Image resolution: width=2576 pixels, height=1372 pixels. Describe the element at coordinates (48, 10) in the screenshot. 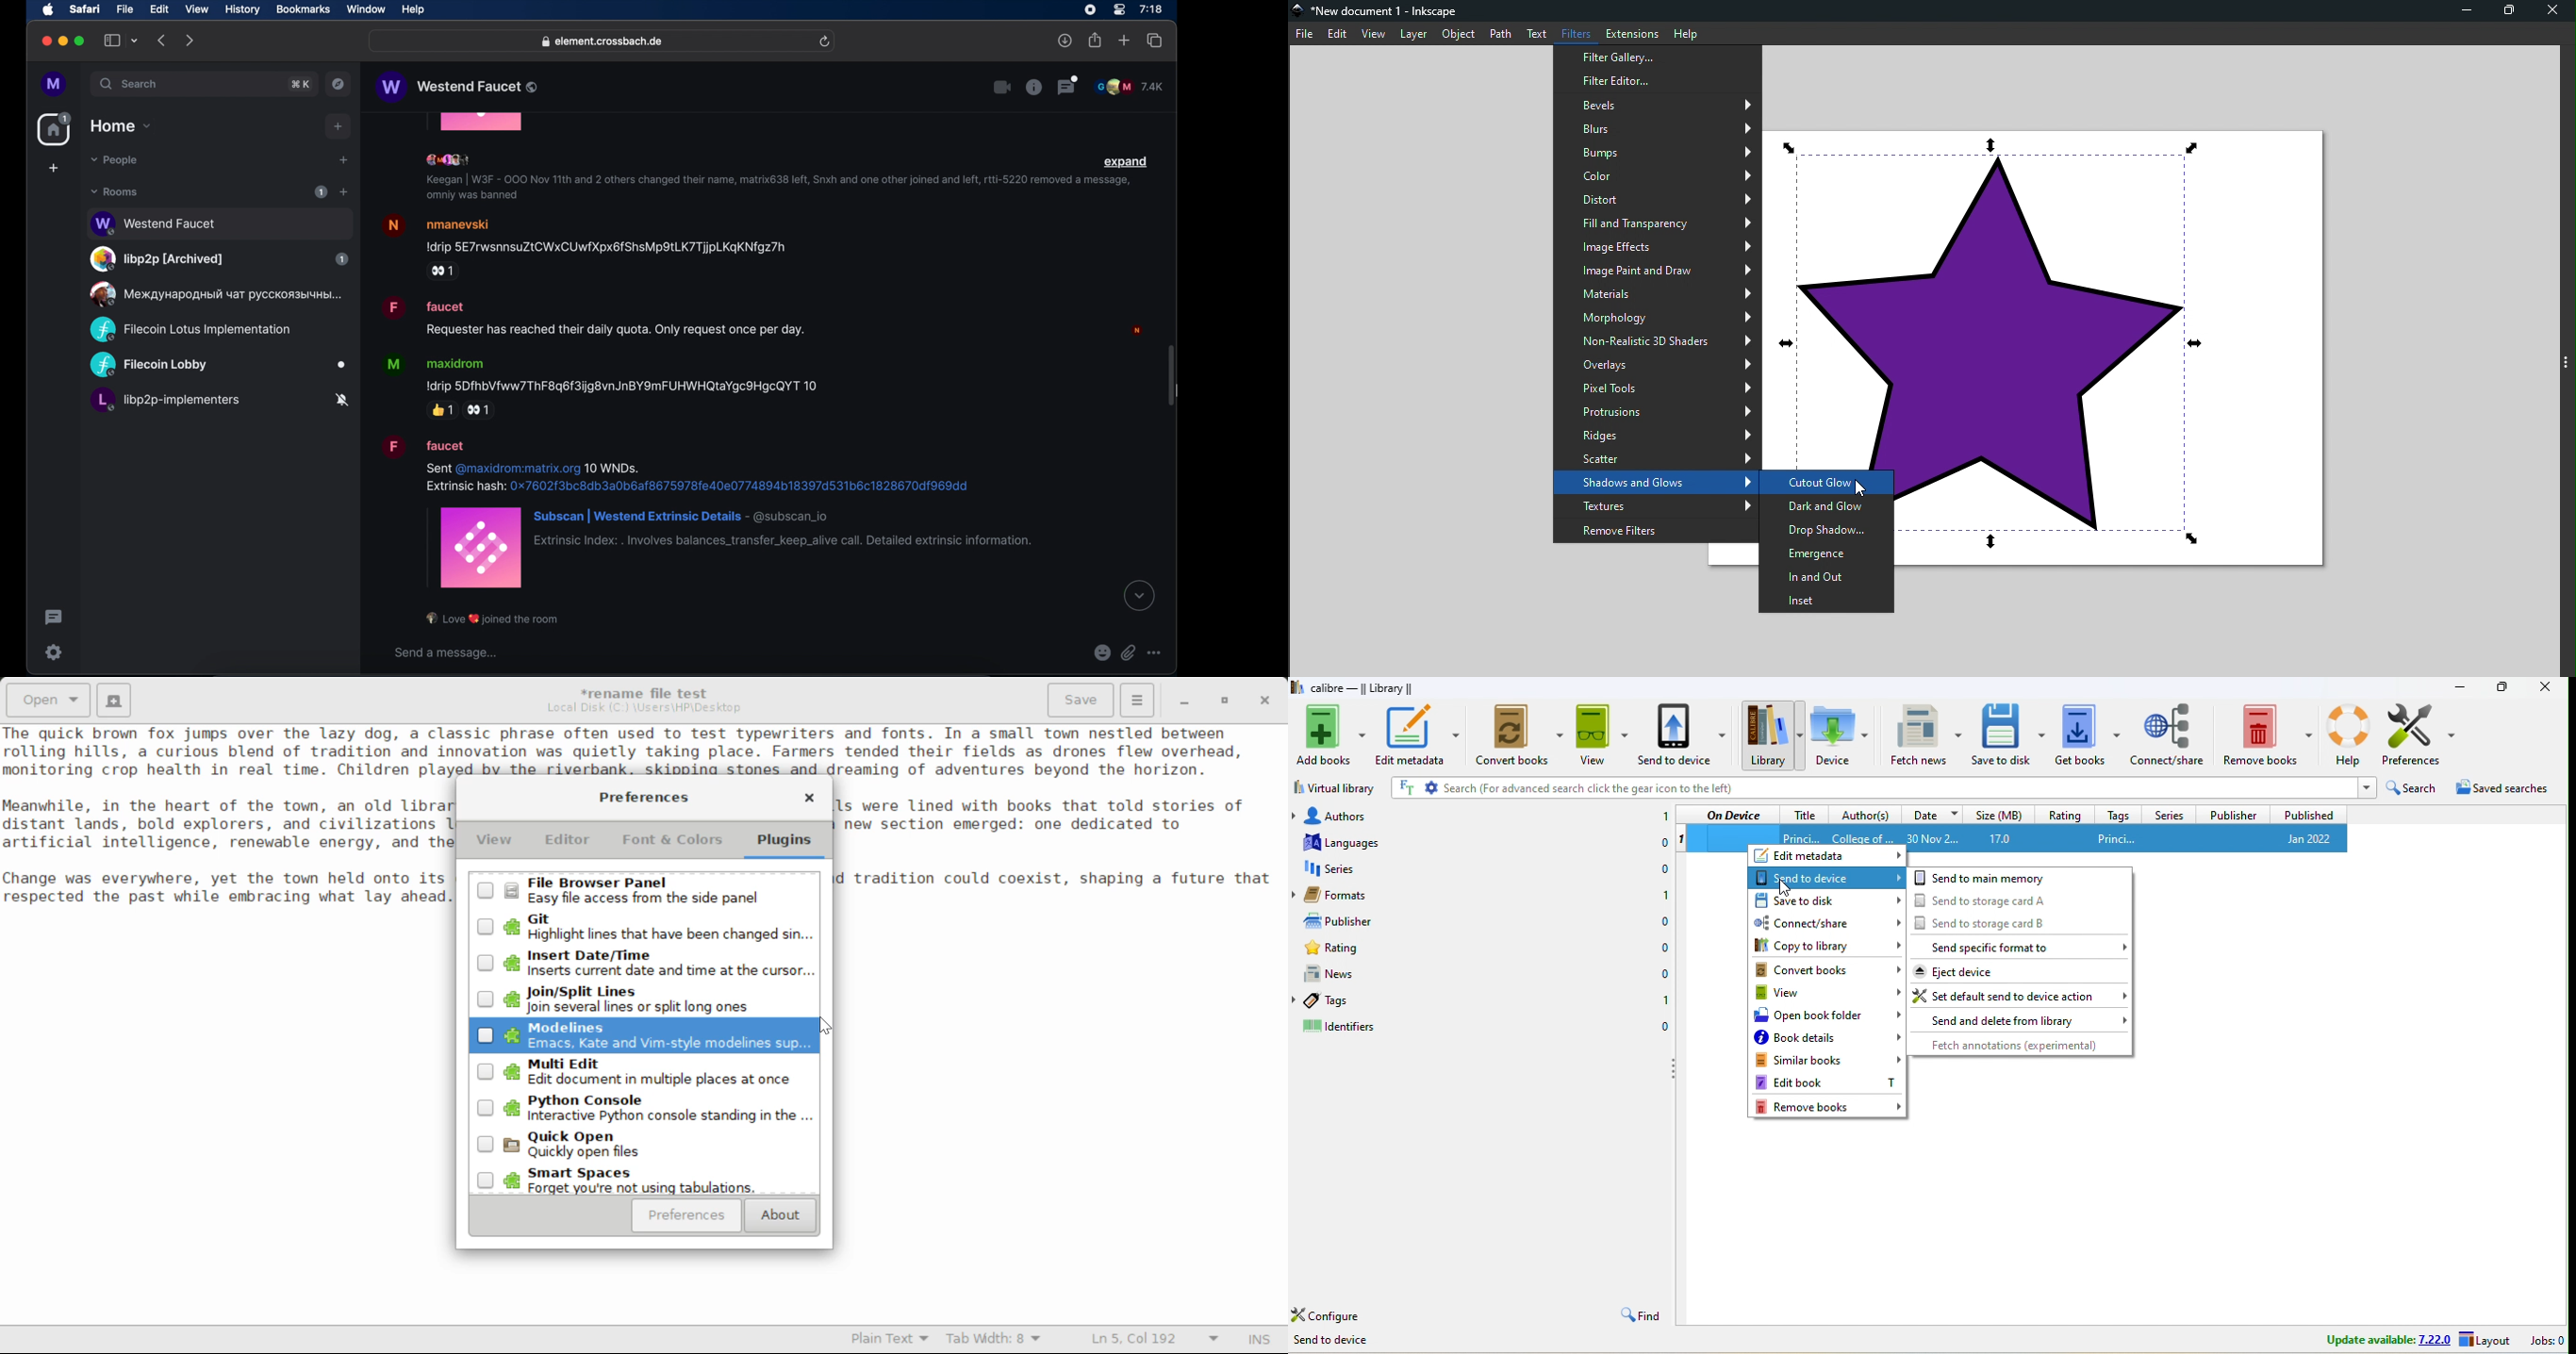

I see `apple icon` at that location.